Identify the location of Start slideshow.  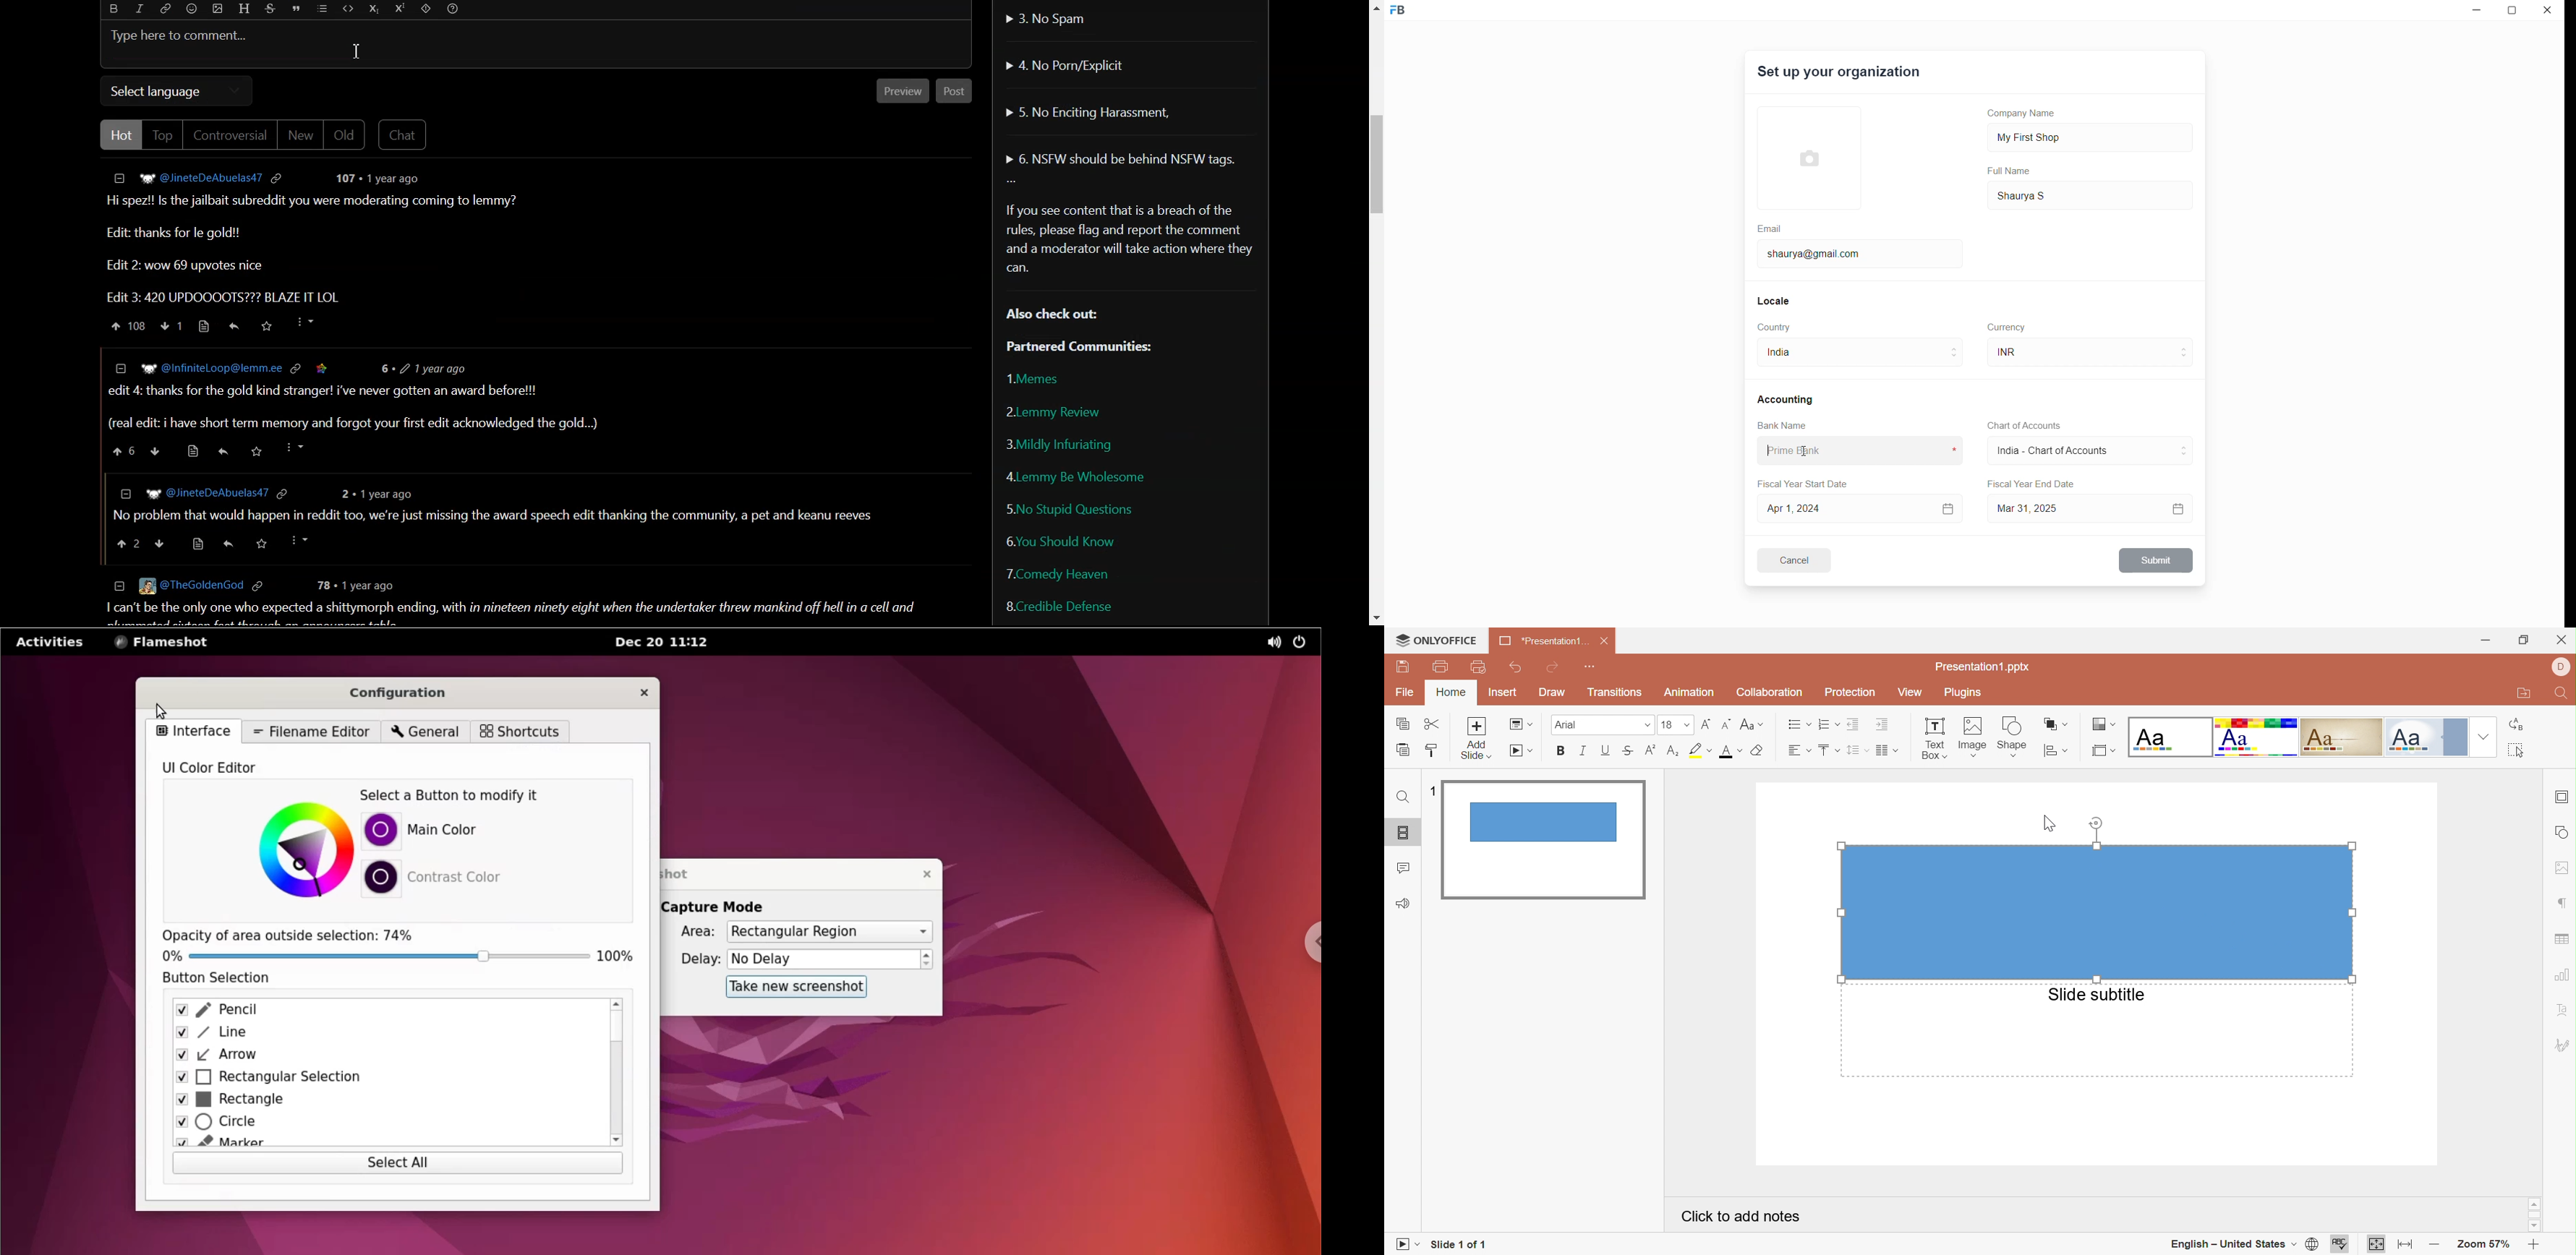
(1405, 1246).